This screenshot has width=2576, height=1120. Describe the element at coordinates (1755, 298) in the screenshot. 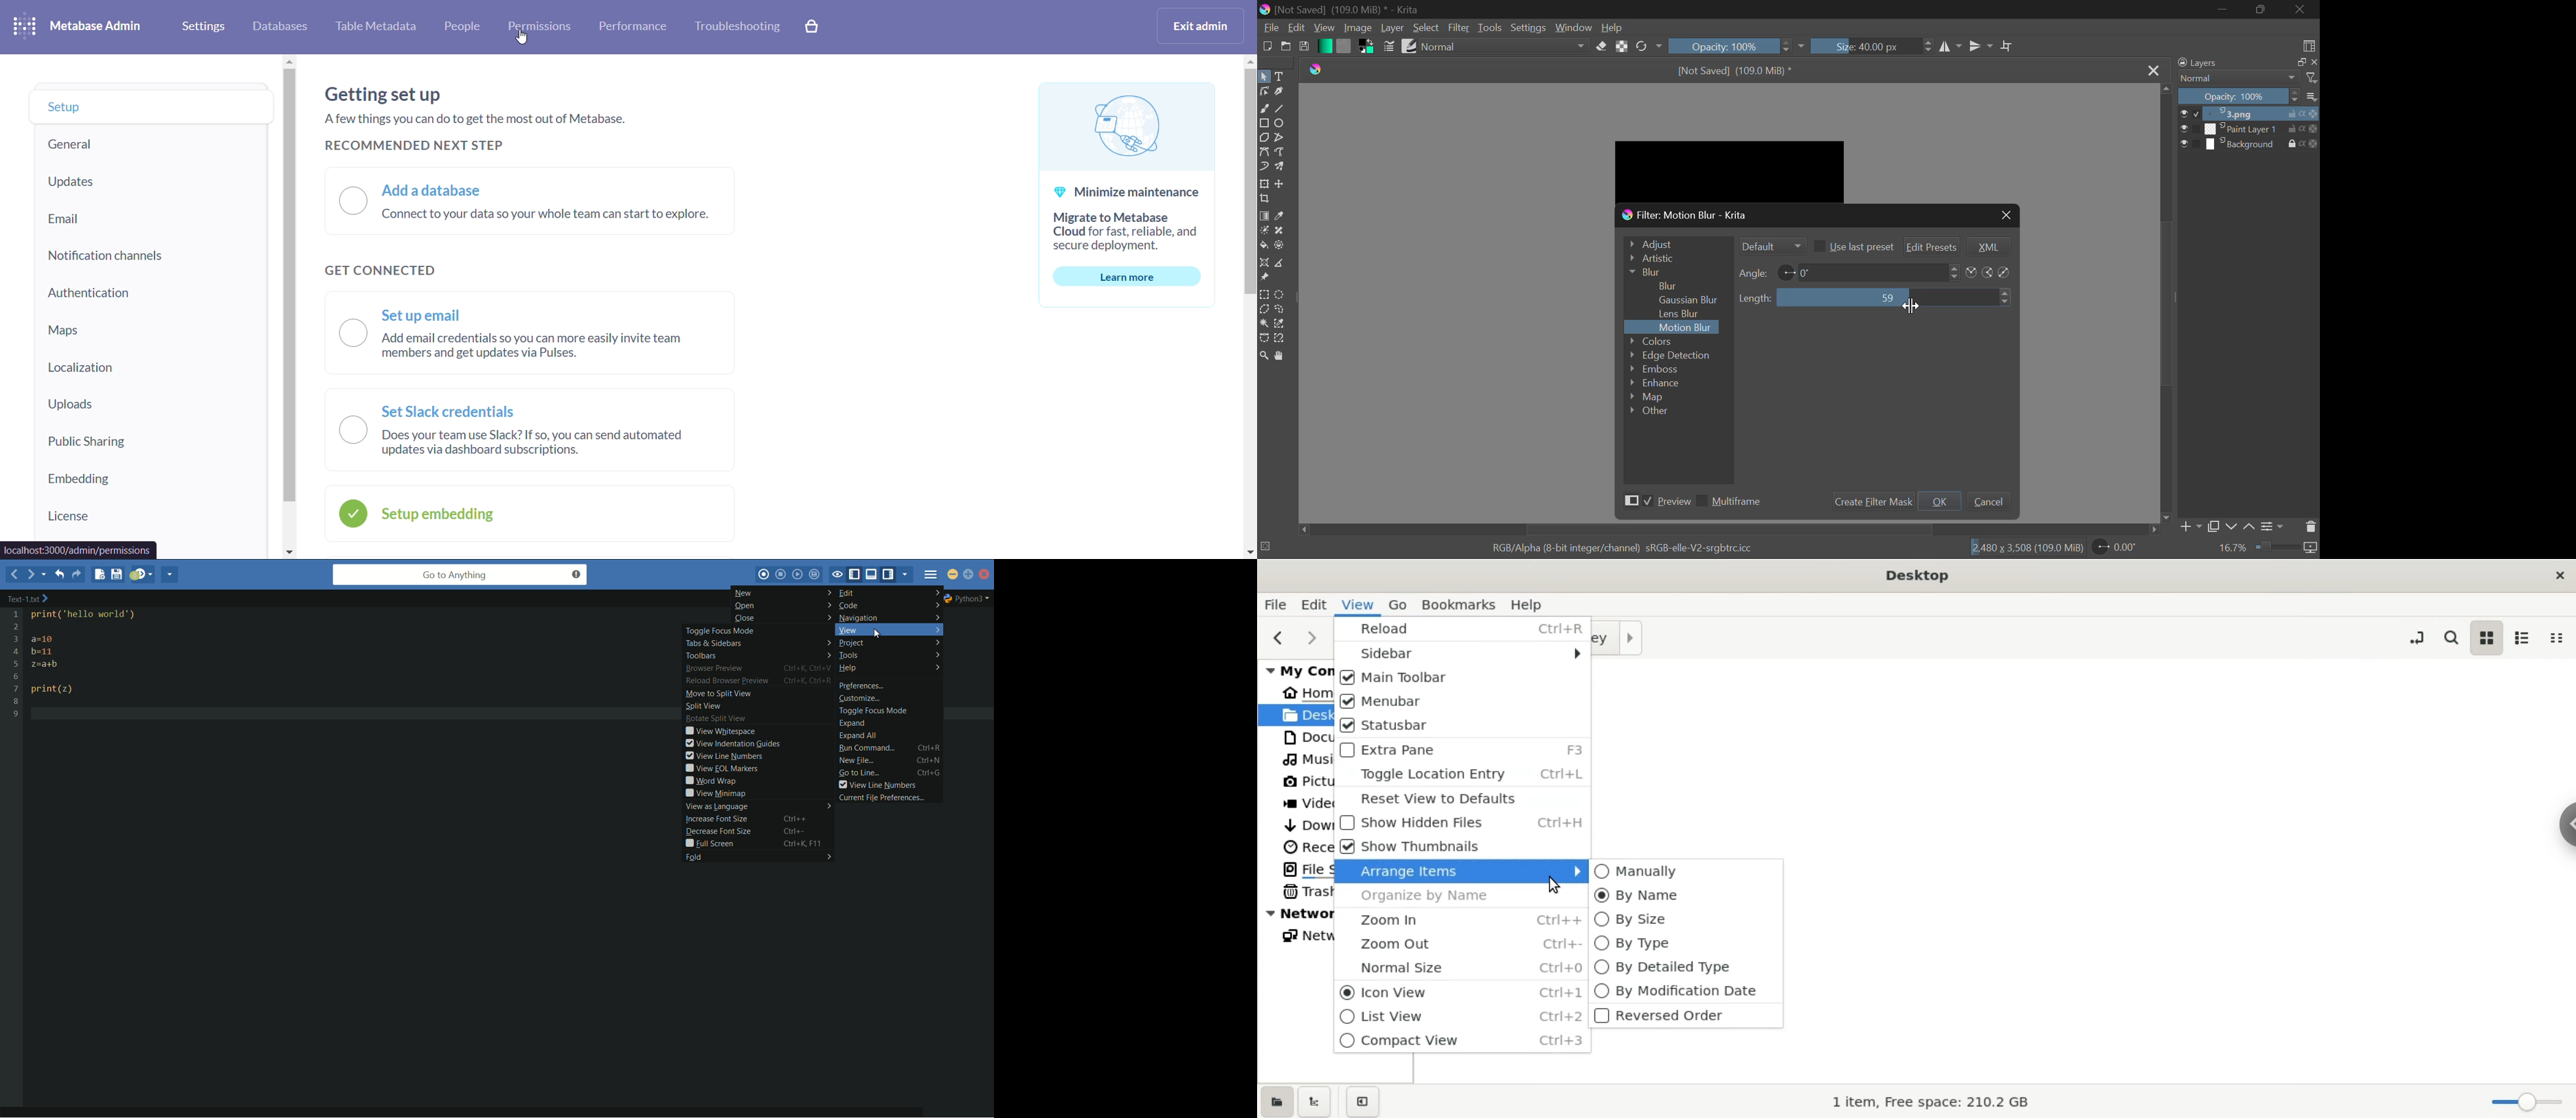

I see `Length` at that location.